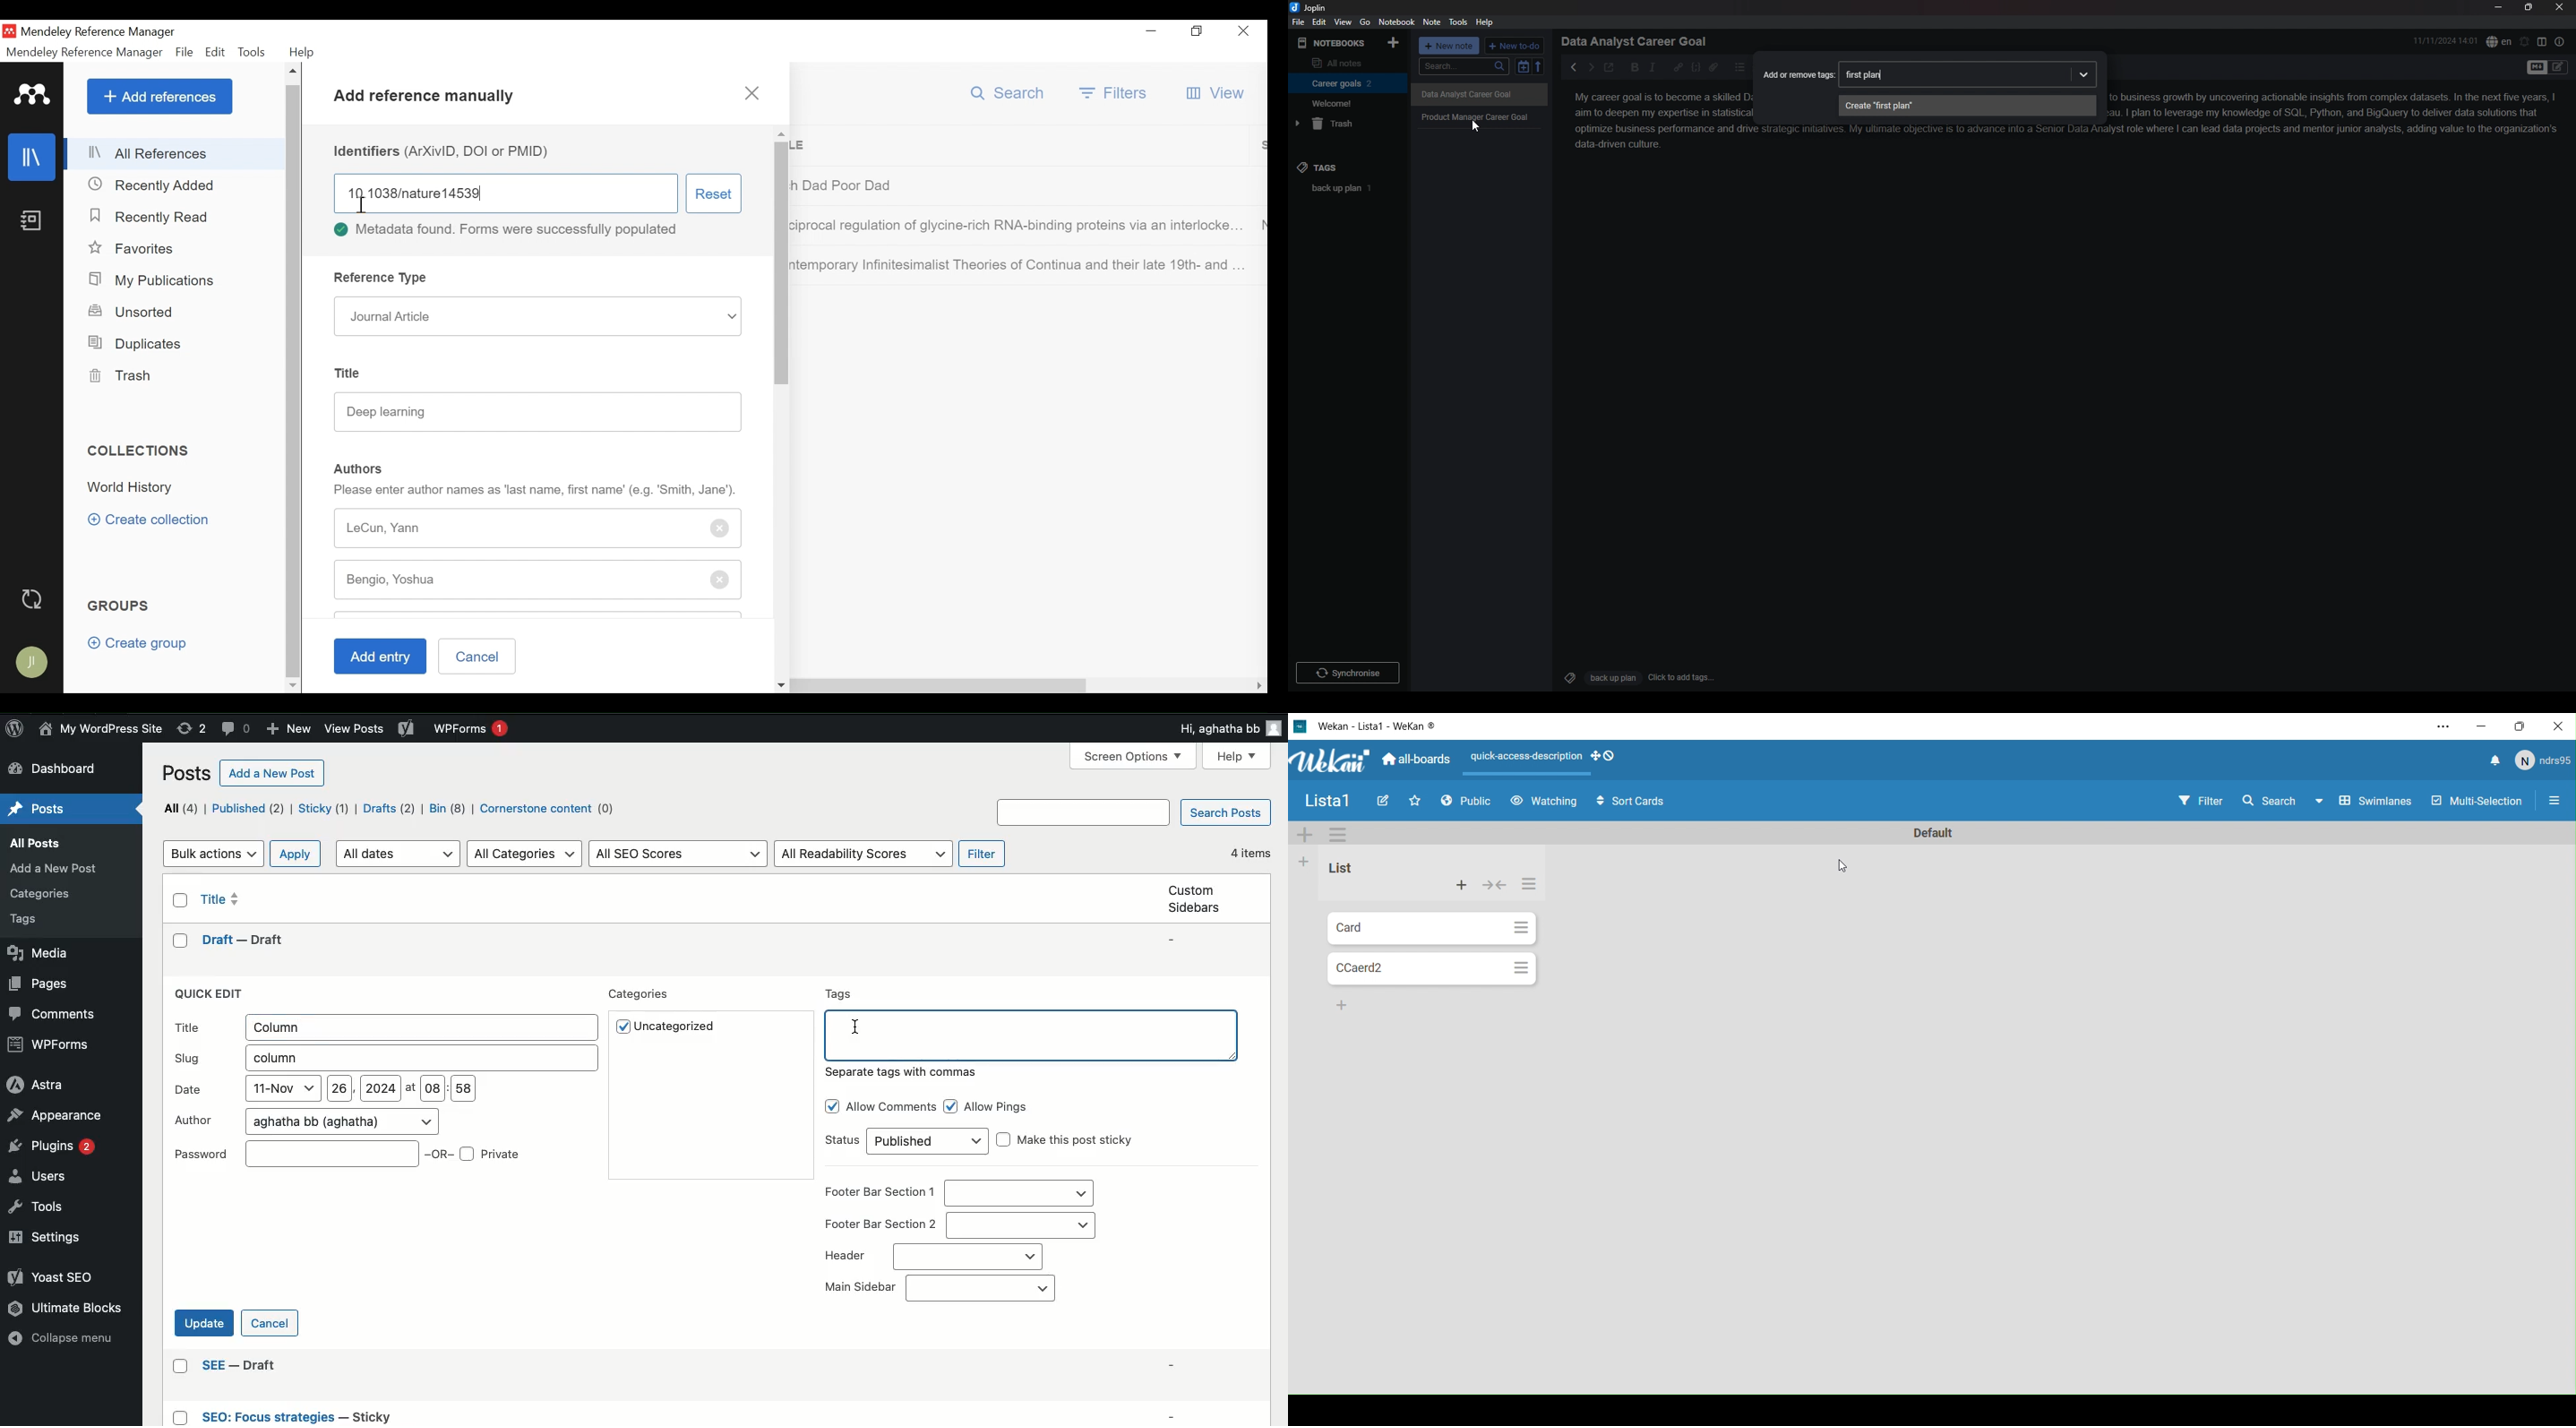 The image size is (2576, 1428). I want to click on edit, so click(1320, 21).